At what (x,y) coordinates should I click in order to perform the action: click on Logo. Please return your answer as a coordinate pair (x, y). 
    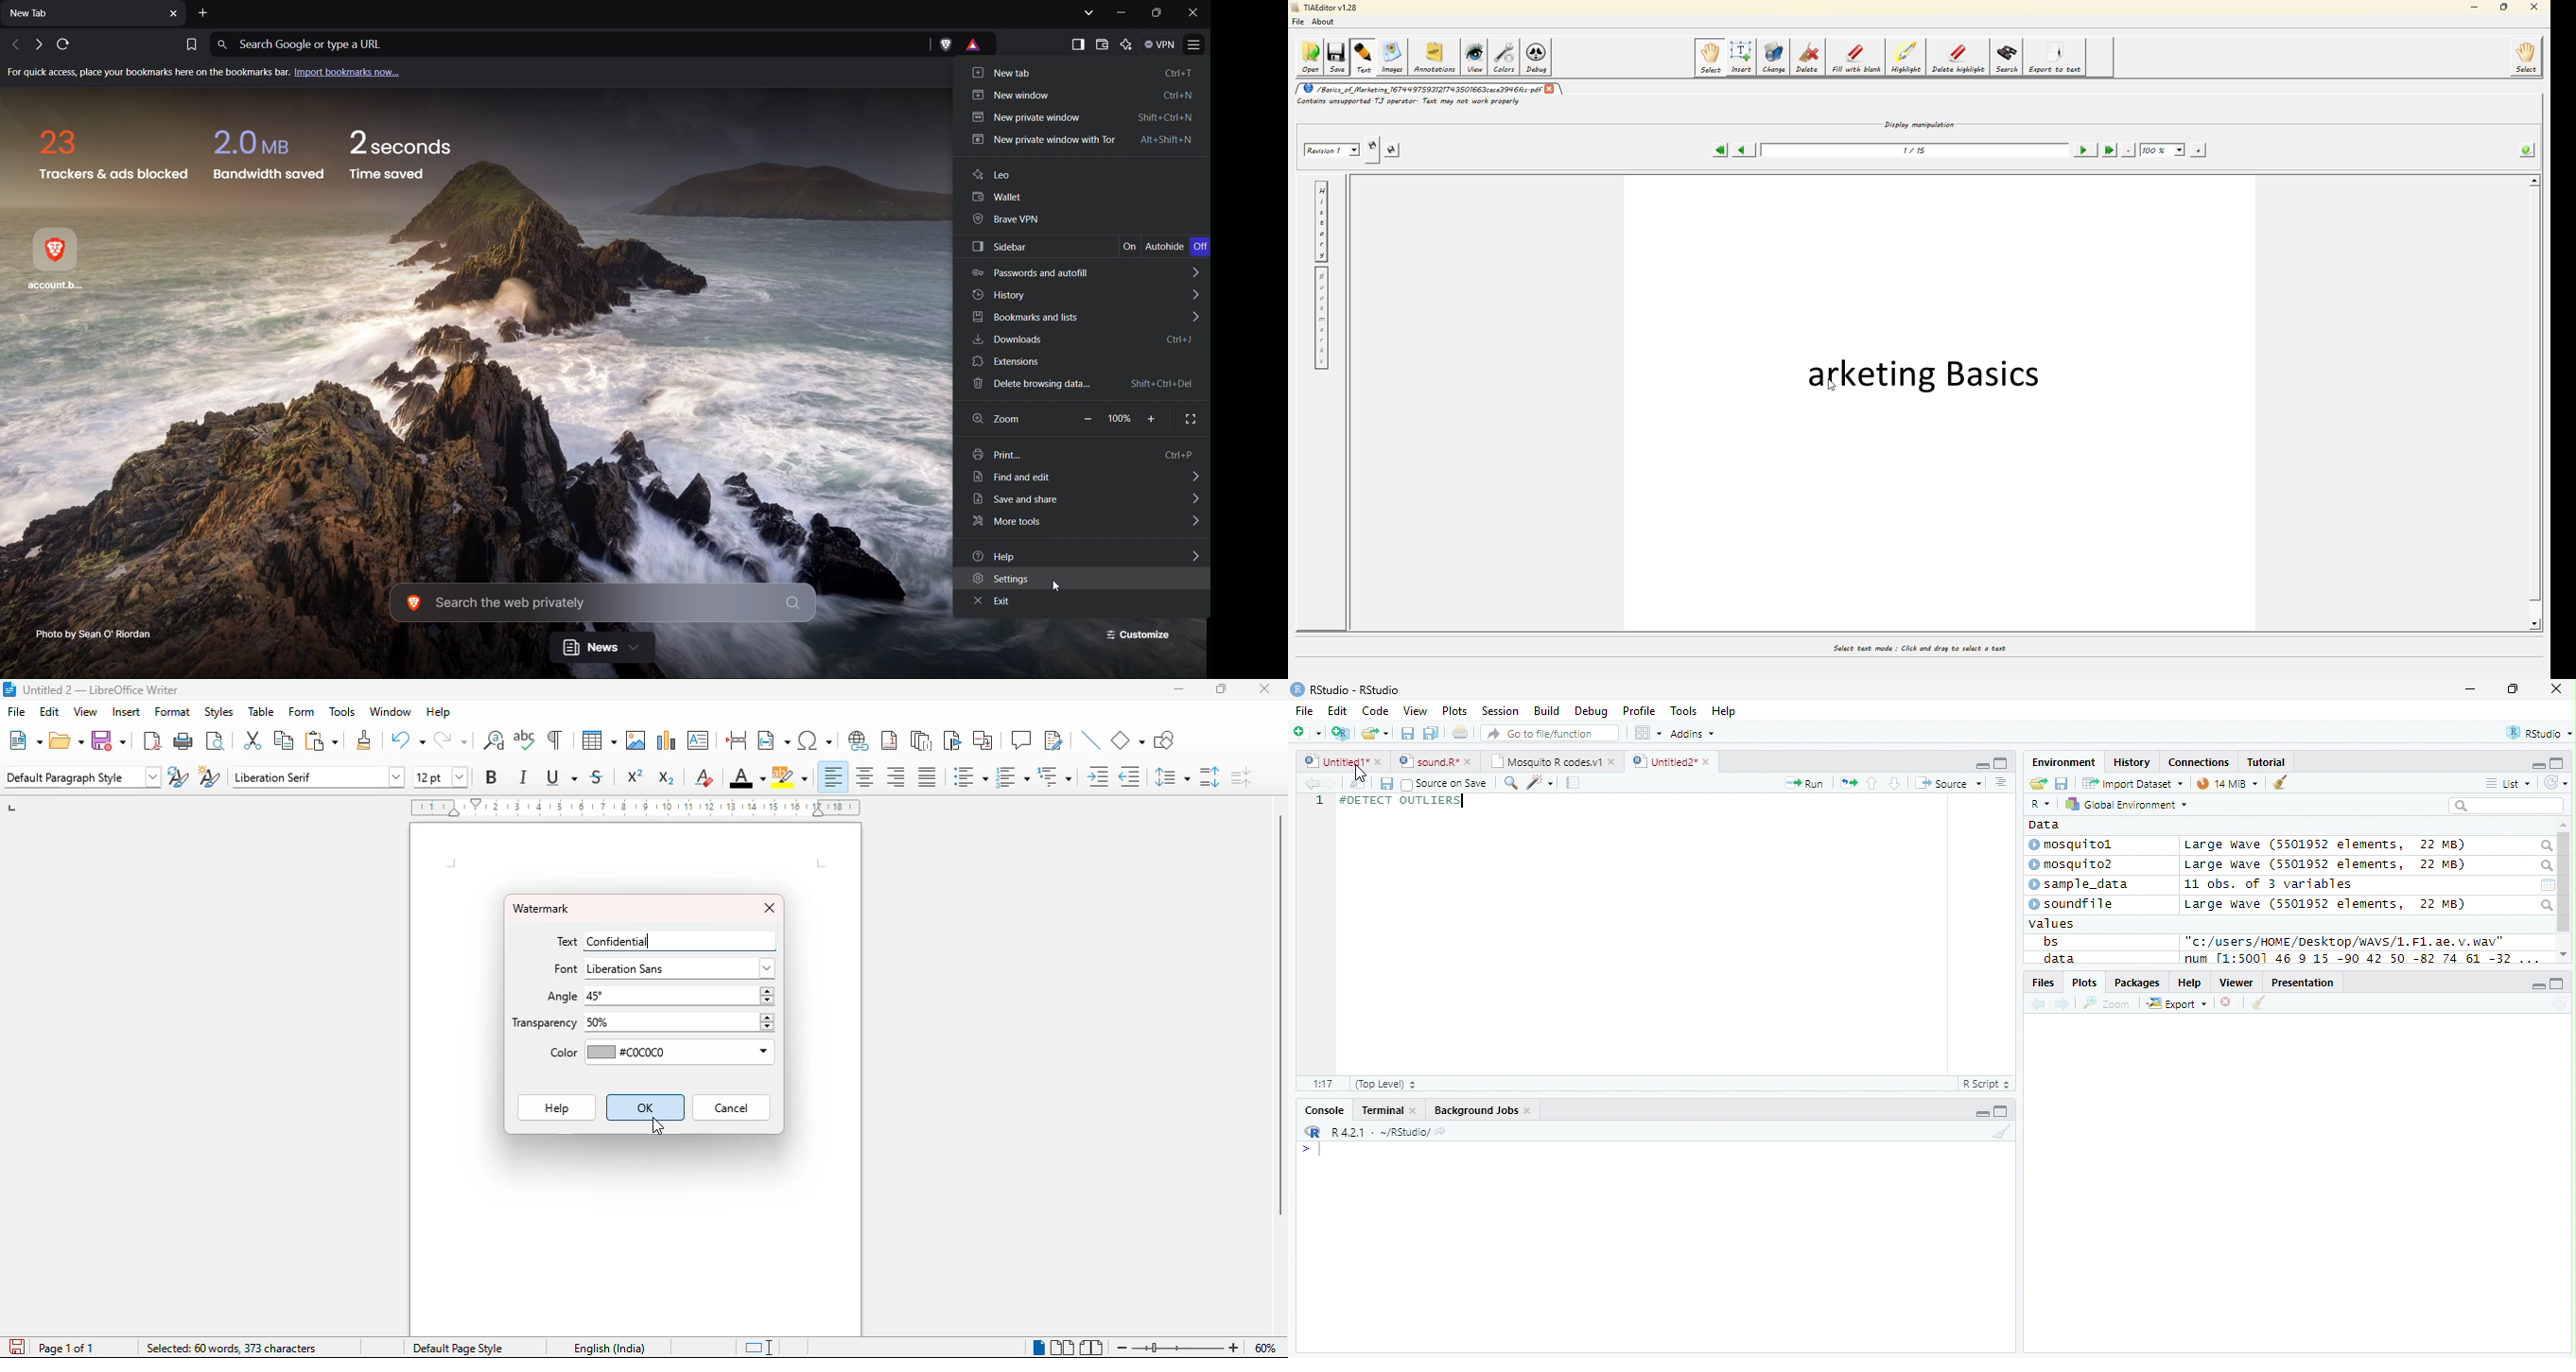
    Looking at the image, I should click on (1298, 689).